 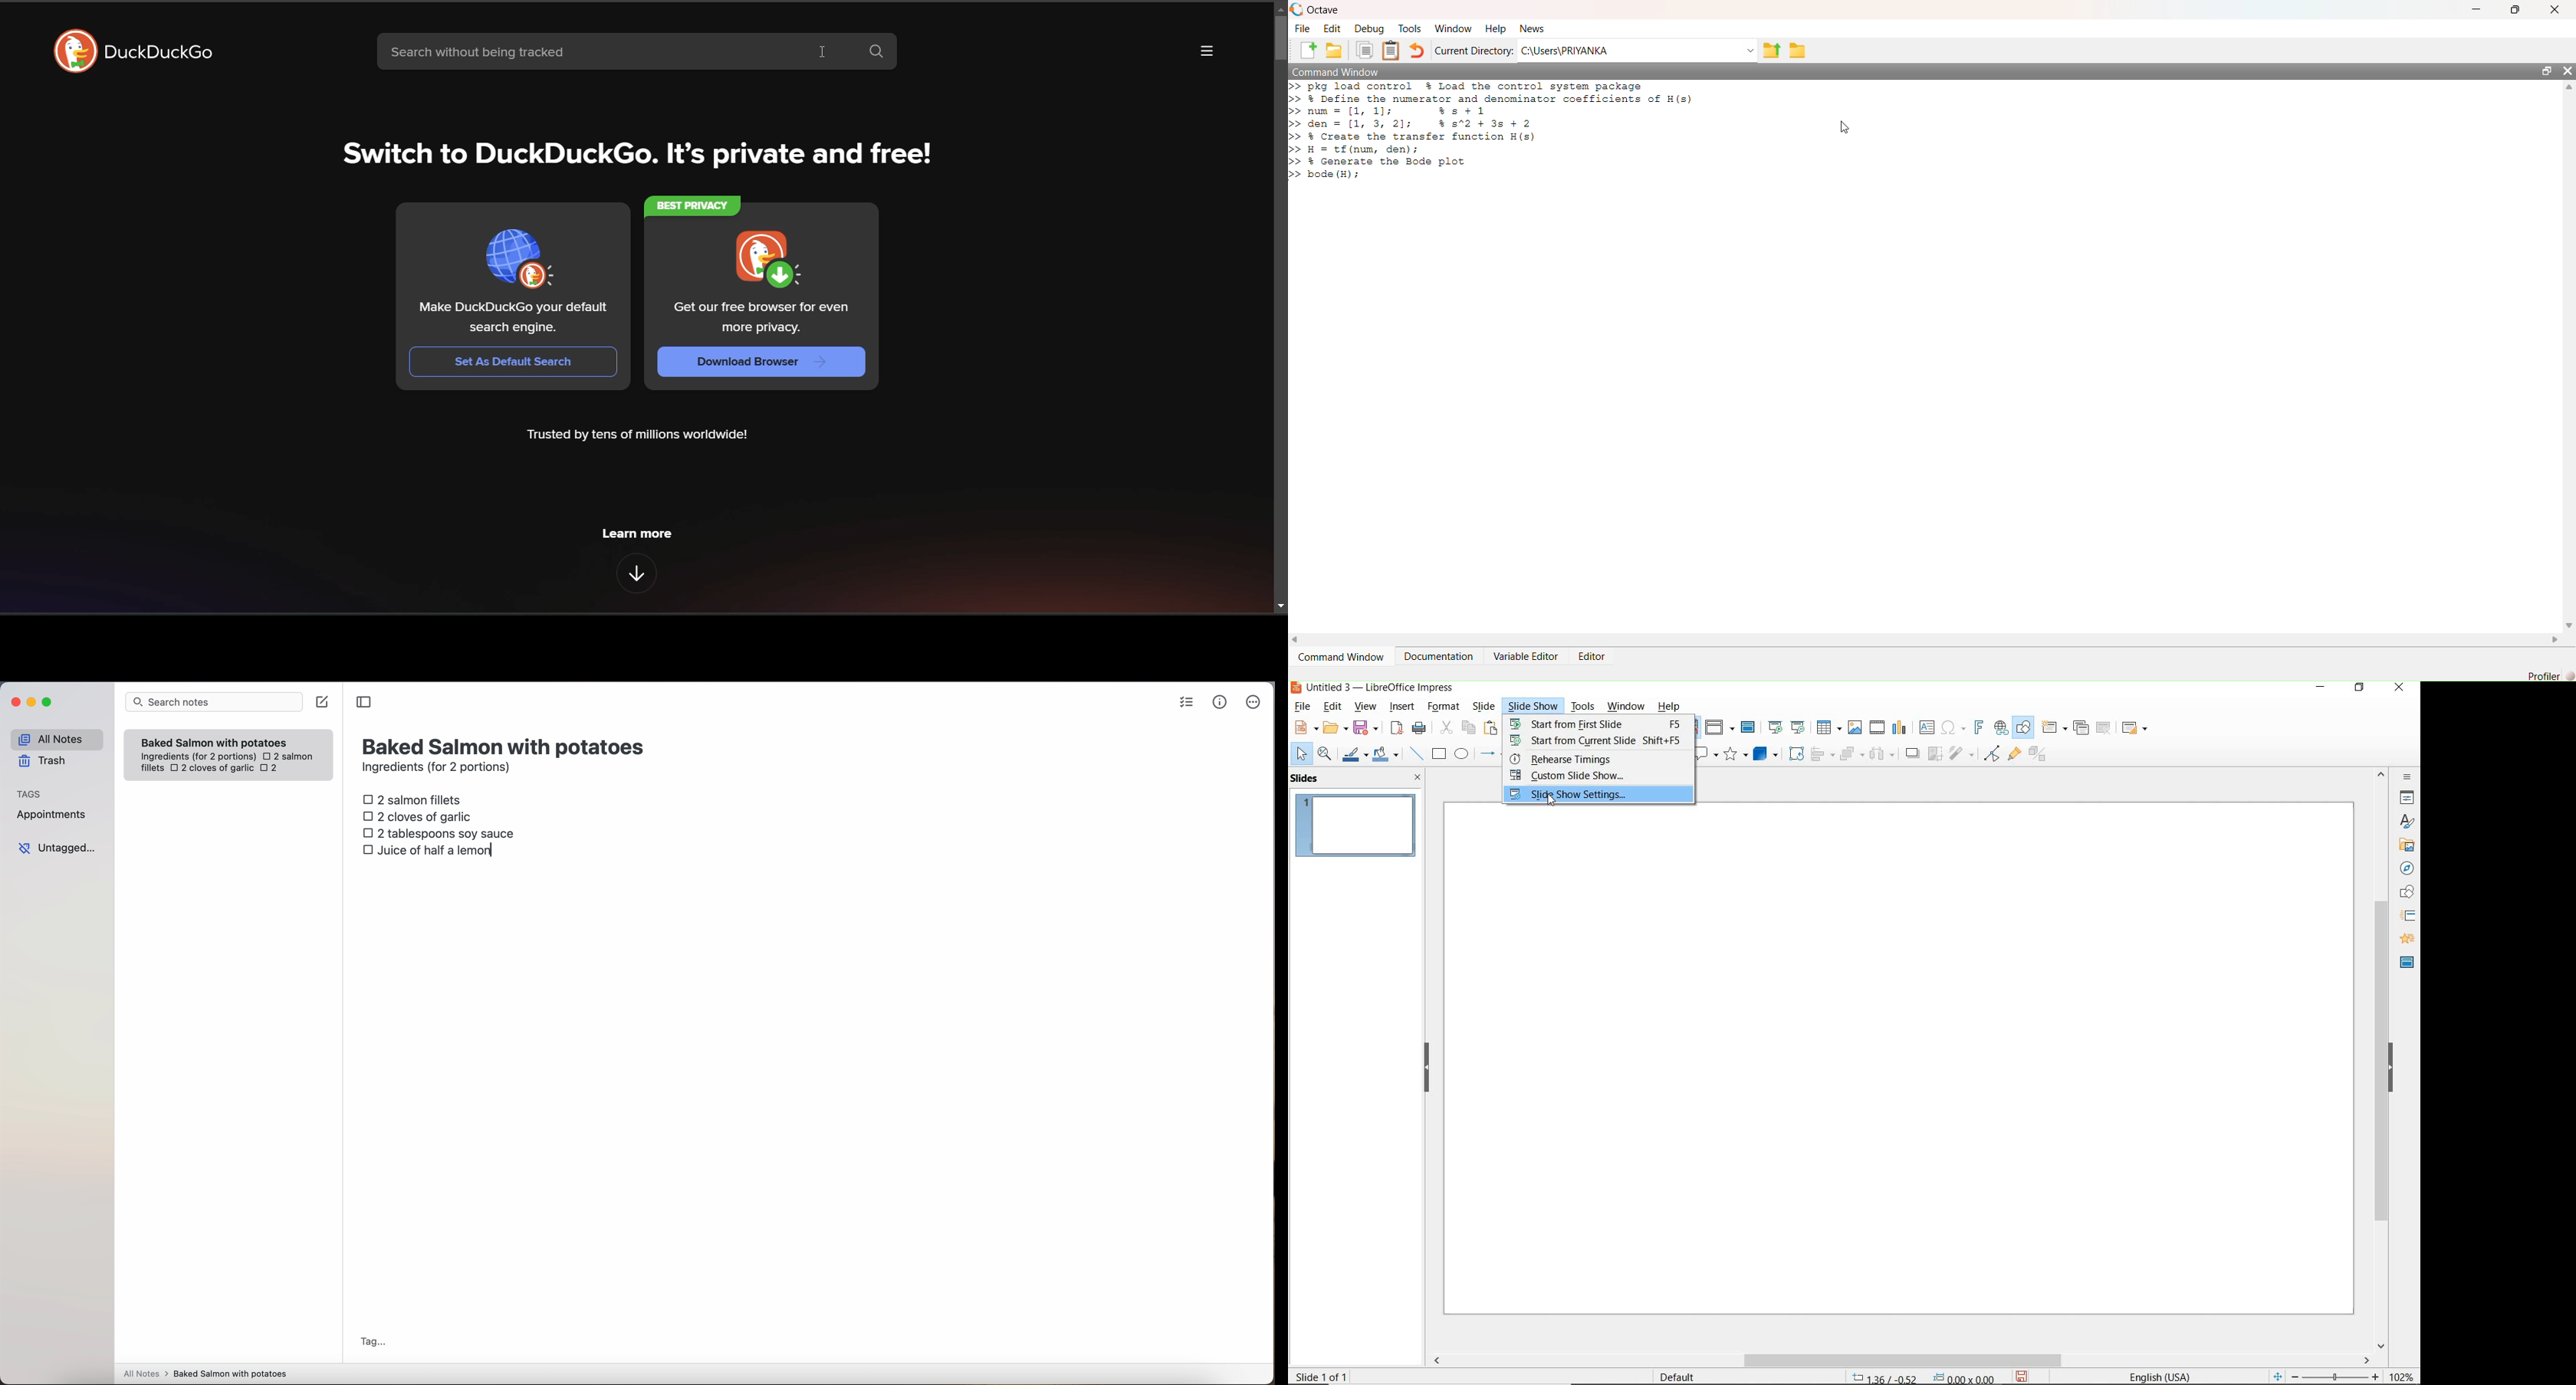 I want to click on tags, so click(x=29, y=793).